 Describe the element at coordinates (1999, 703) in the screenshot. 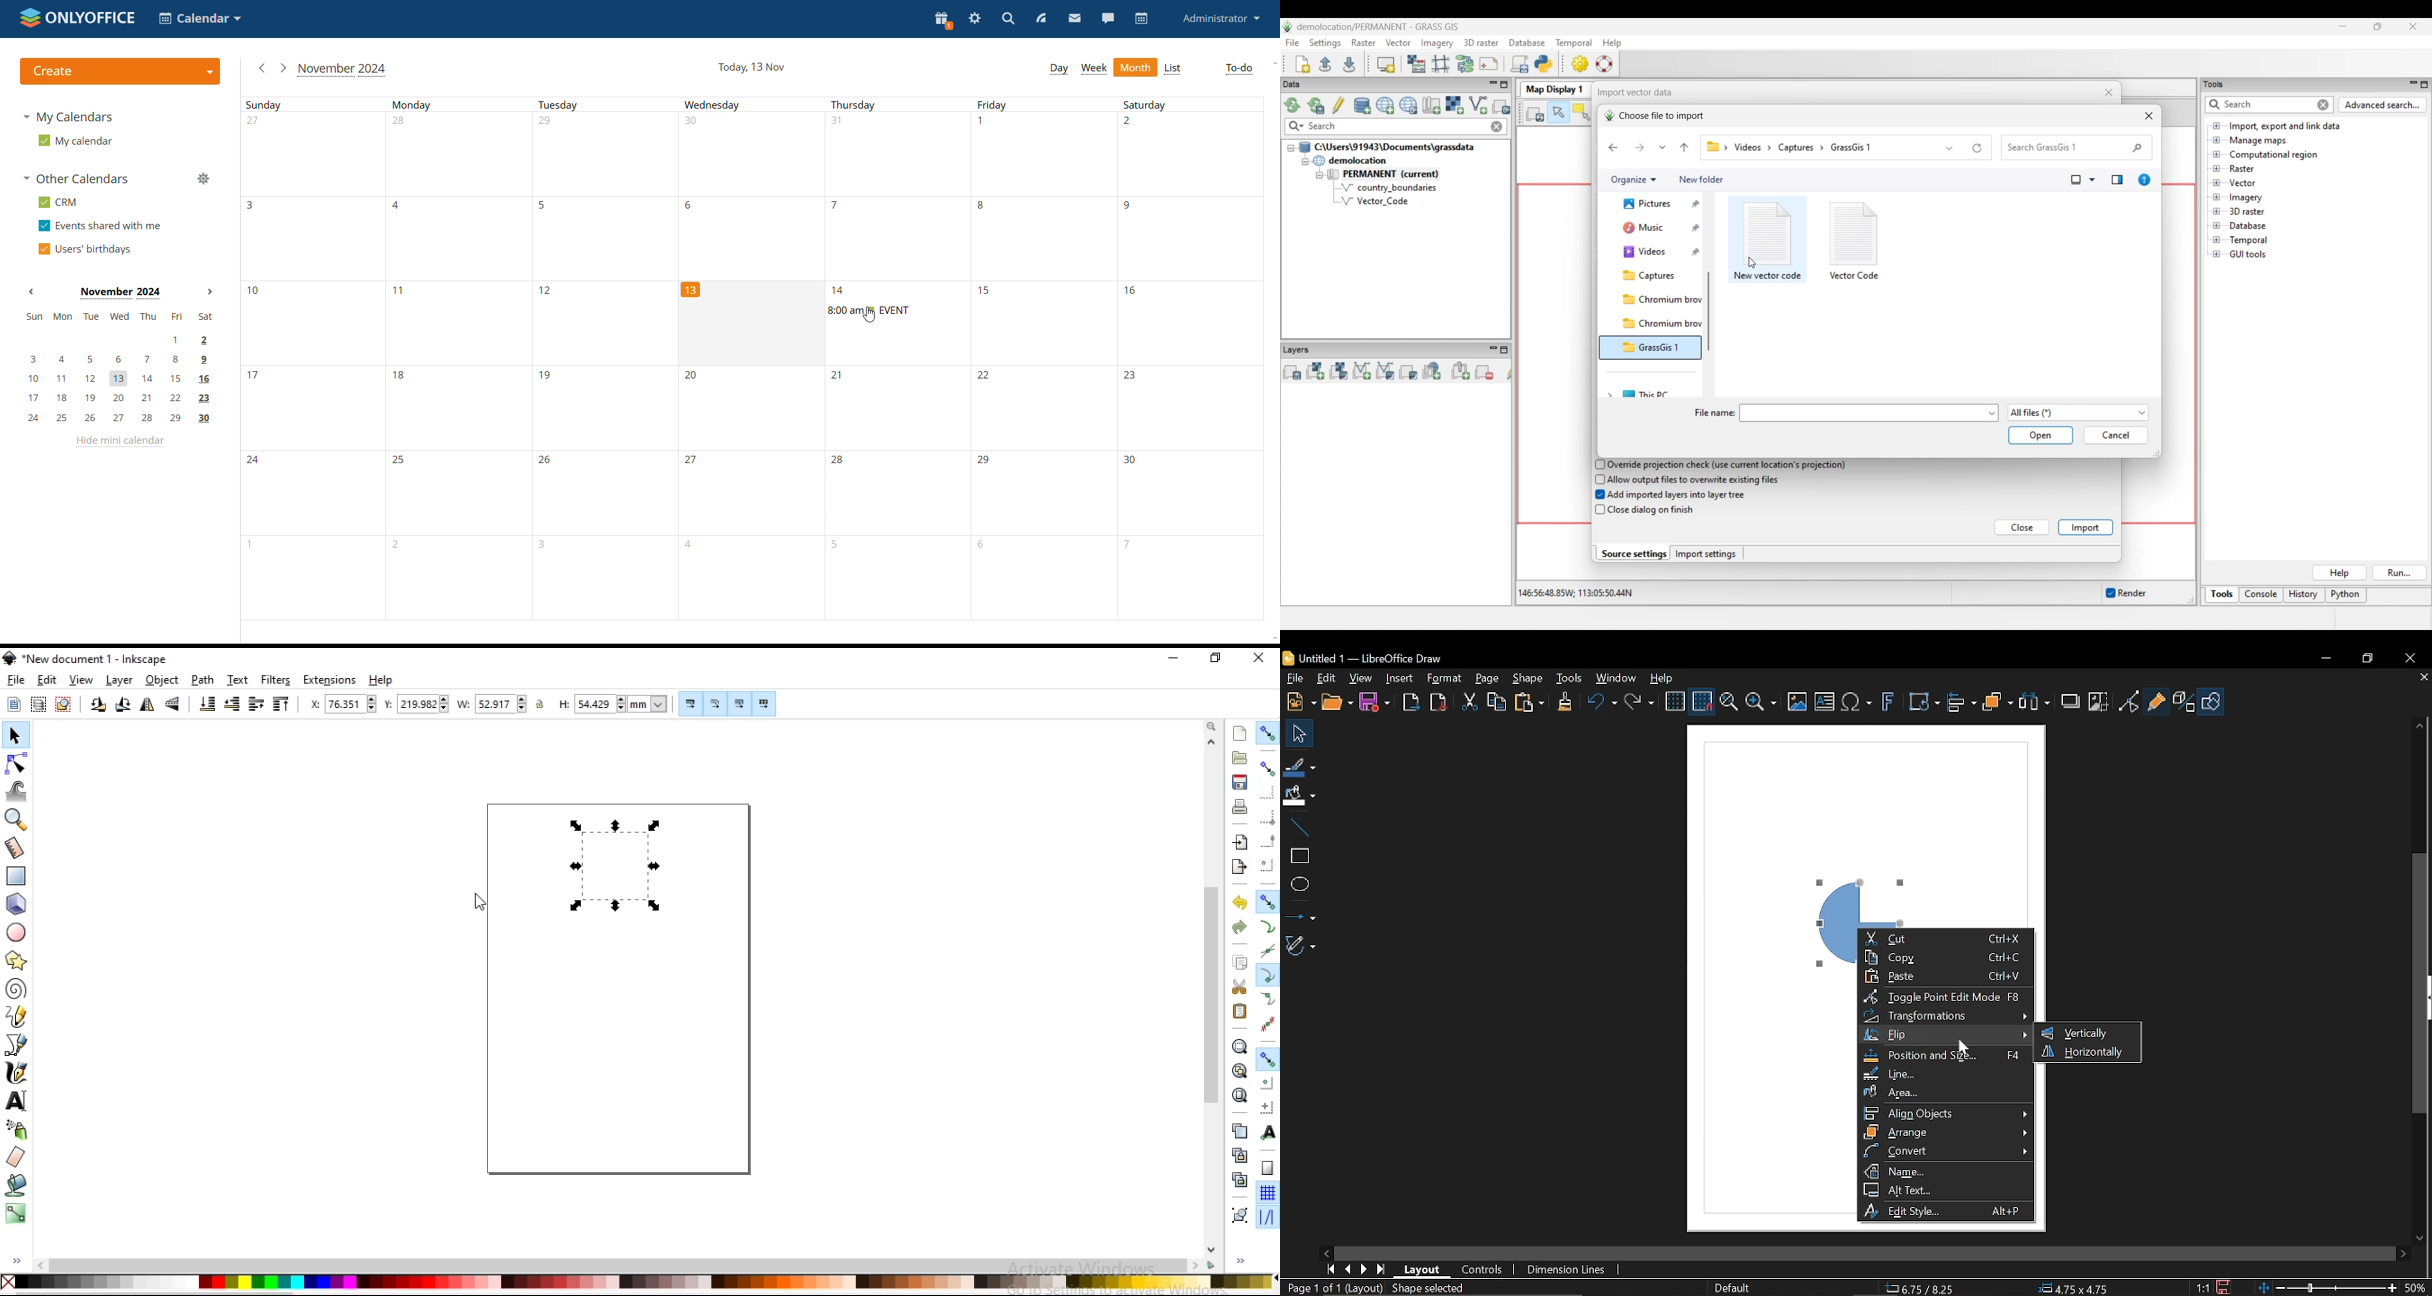

I see `Arrange` at that location.